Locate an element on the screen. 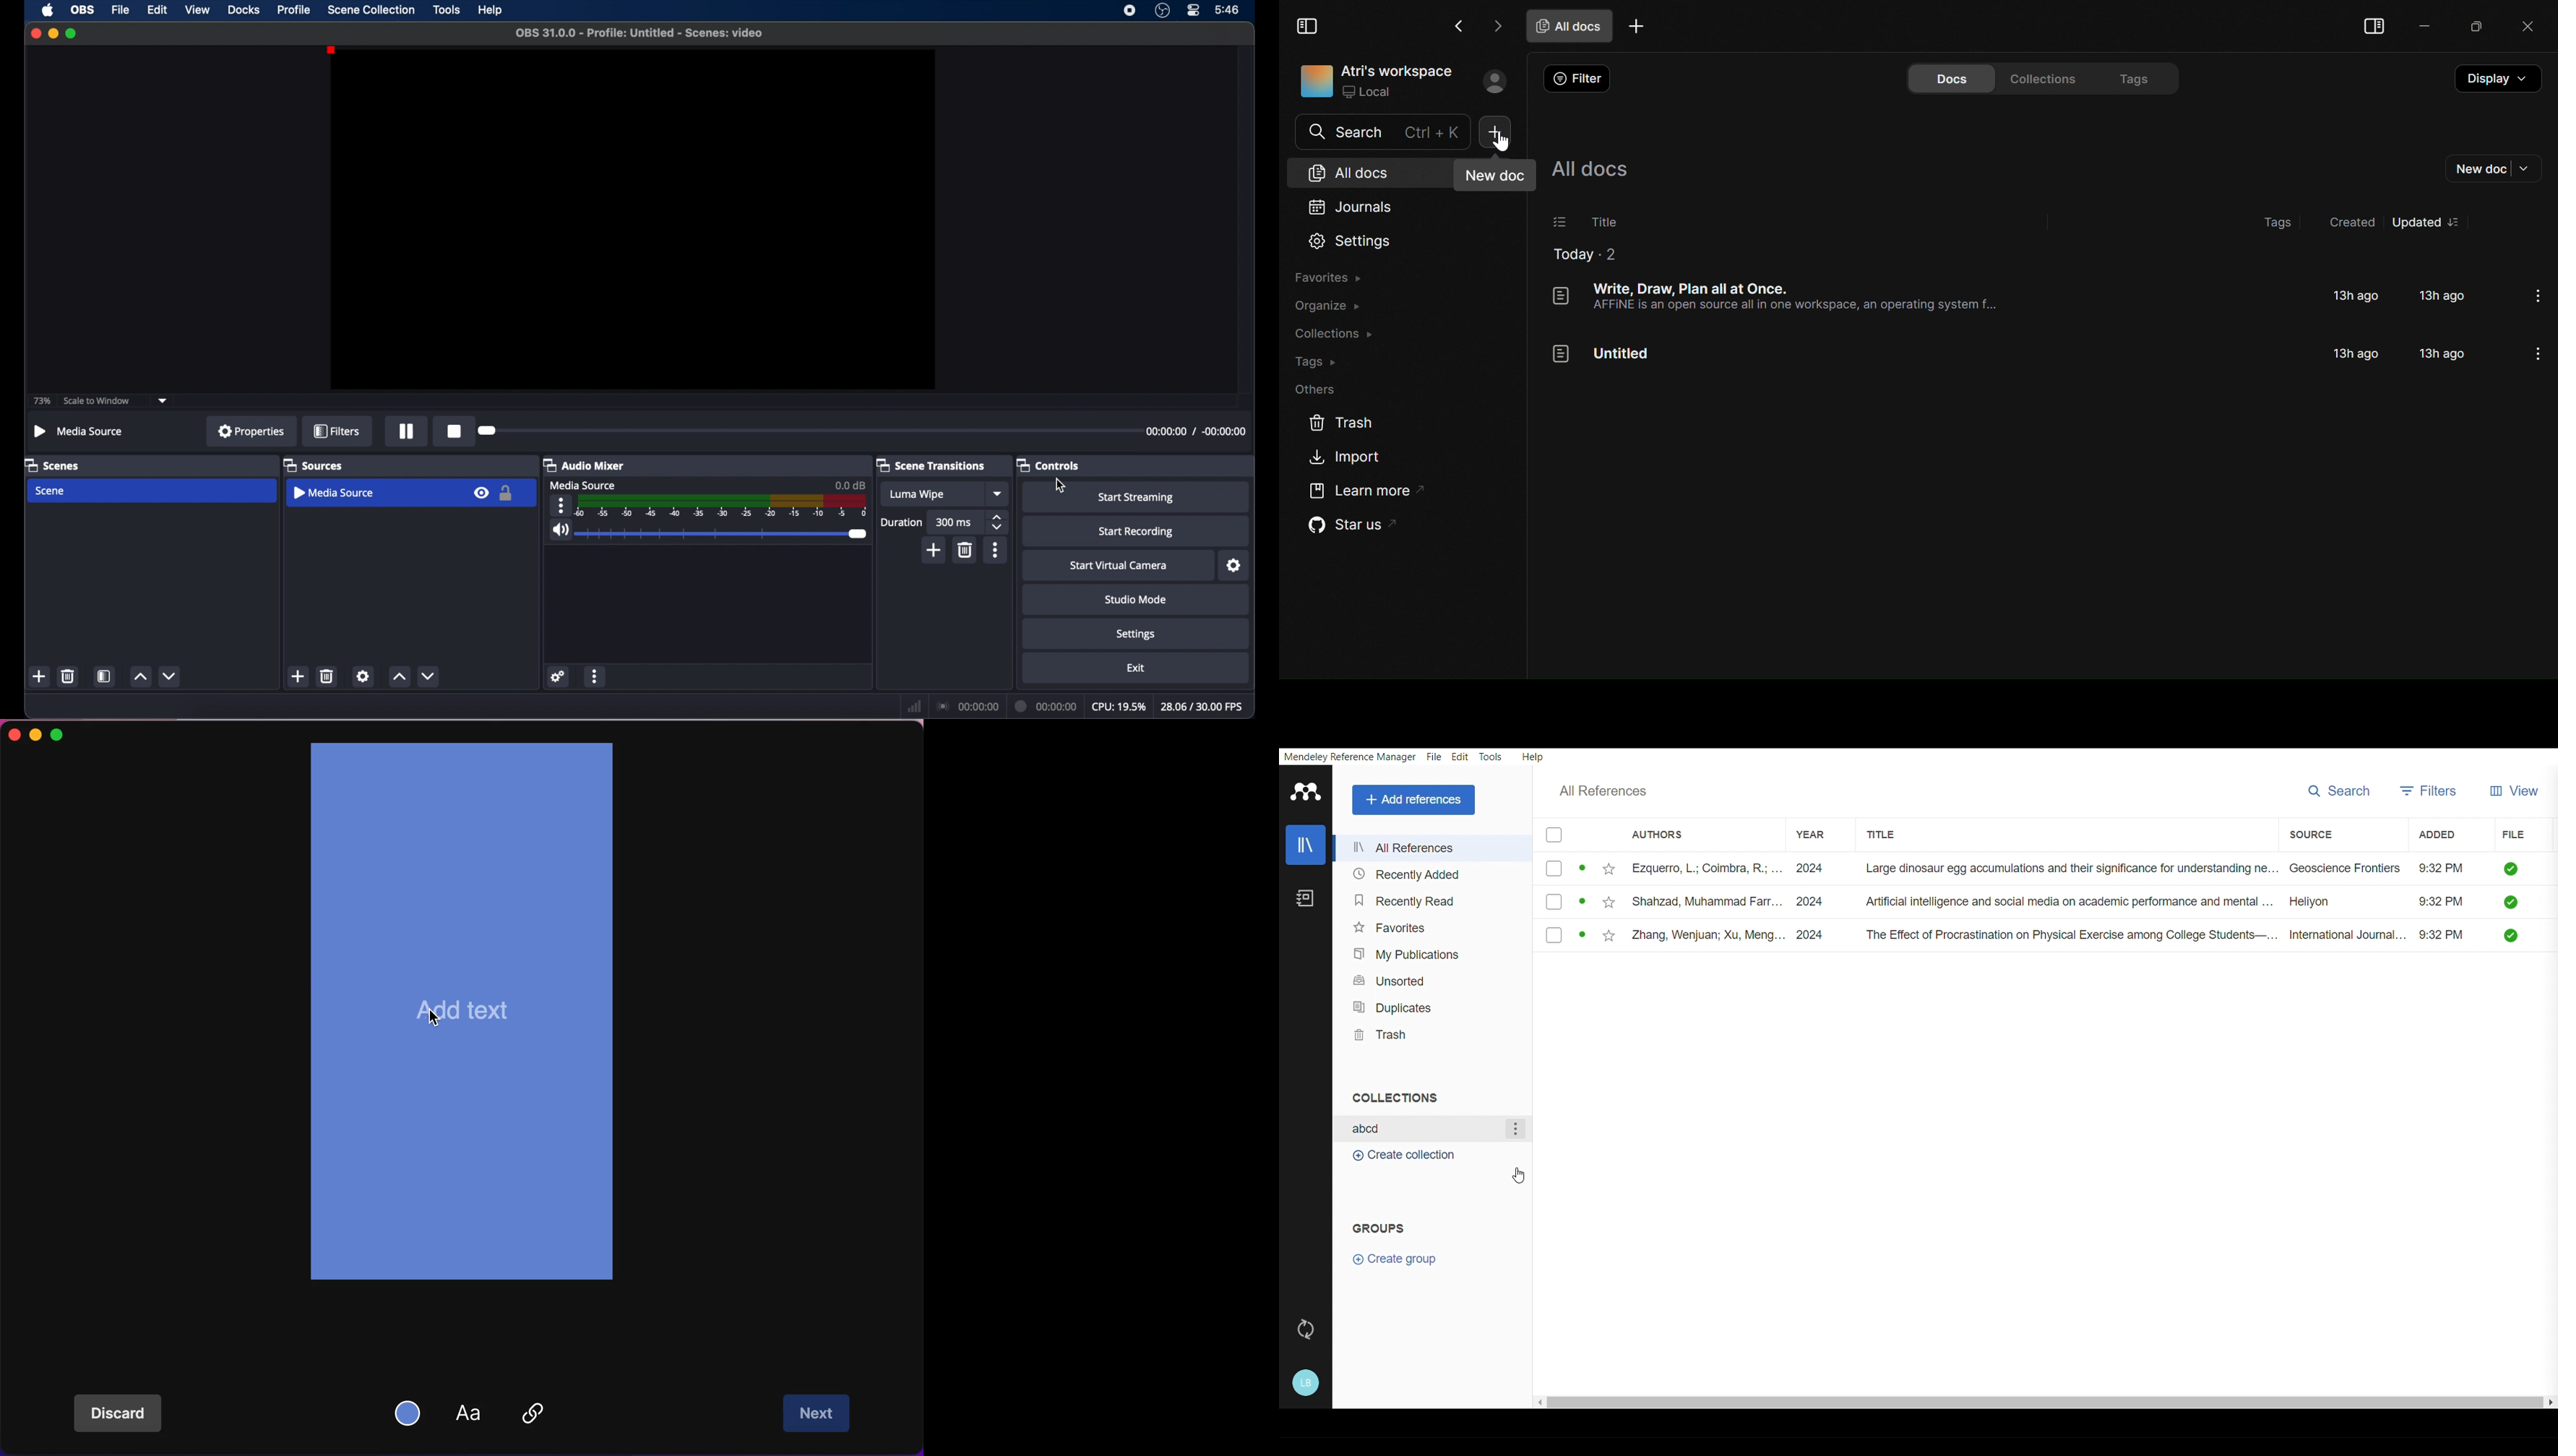 The width and height of the screenshot is (2576, 1456). network is located at coordinates (914, 707).